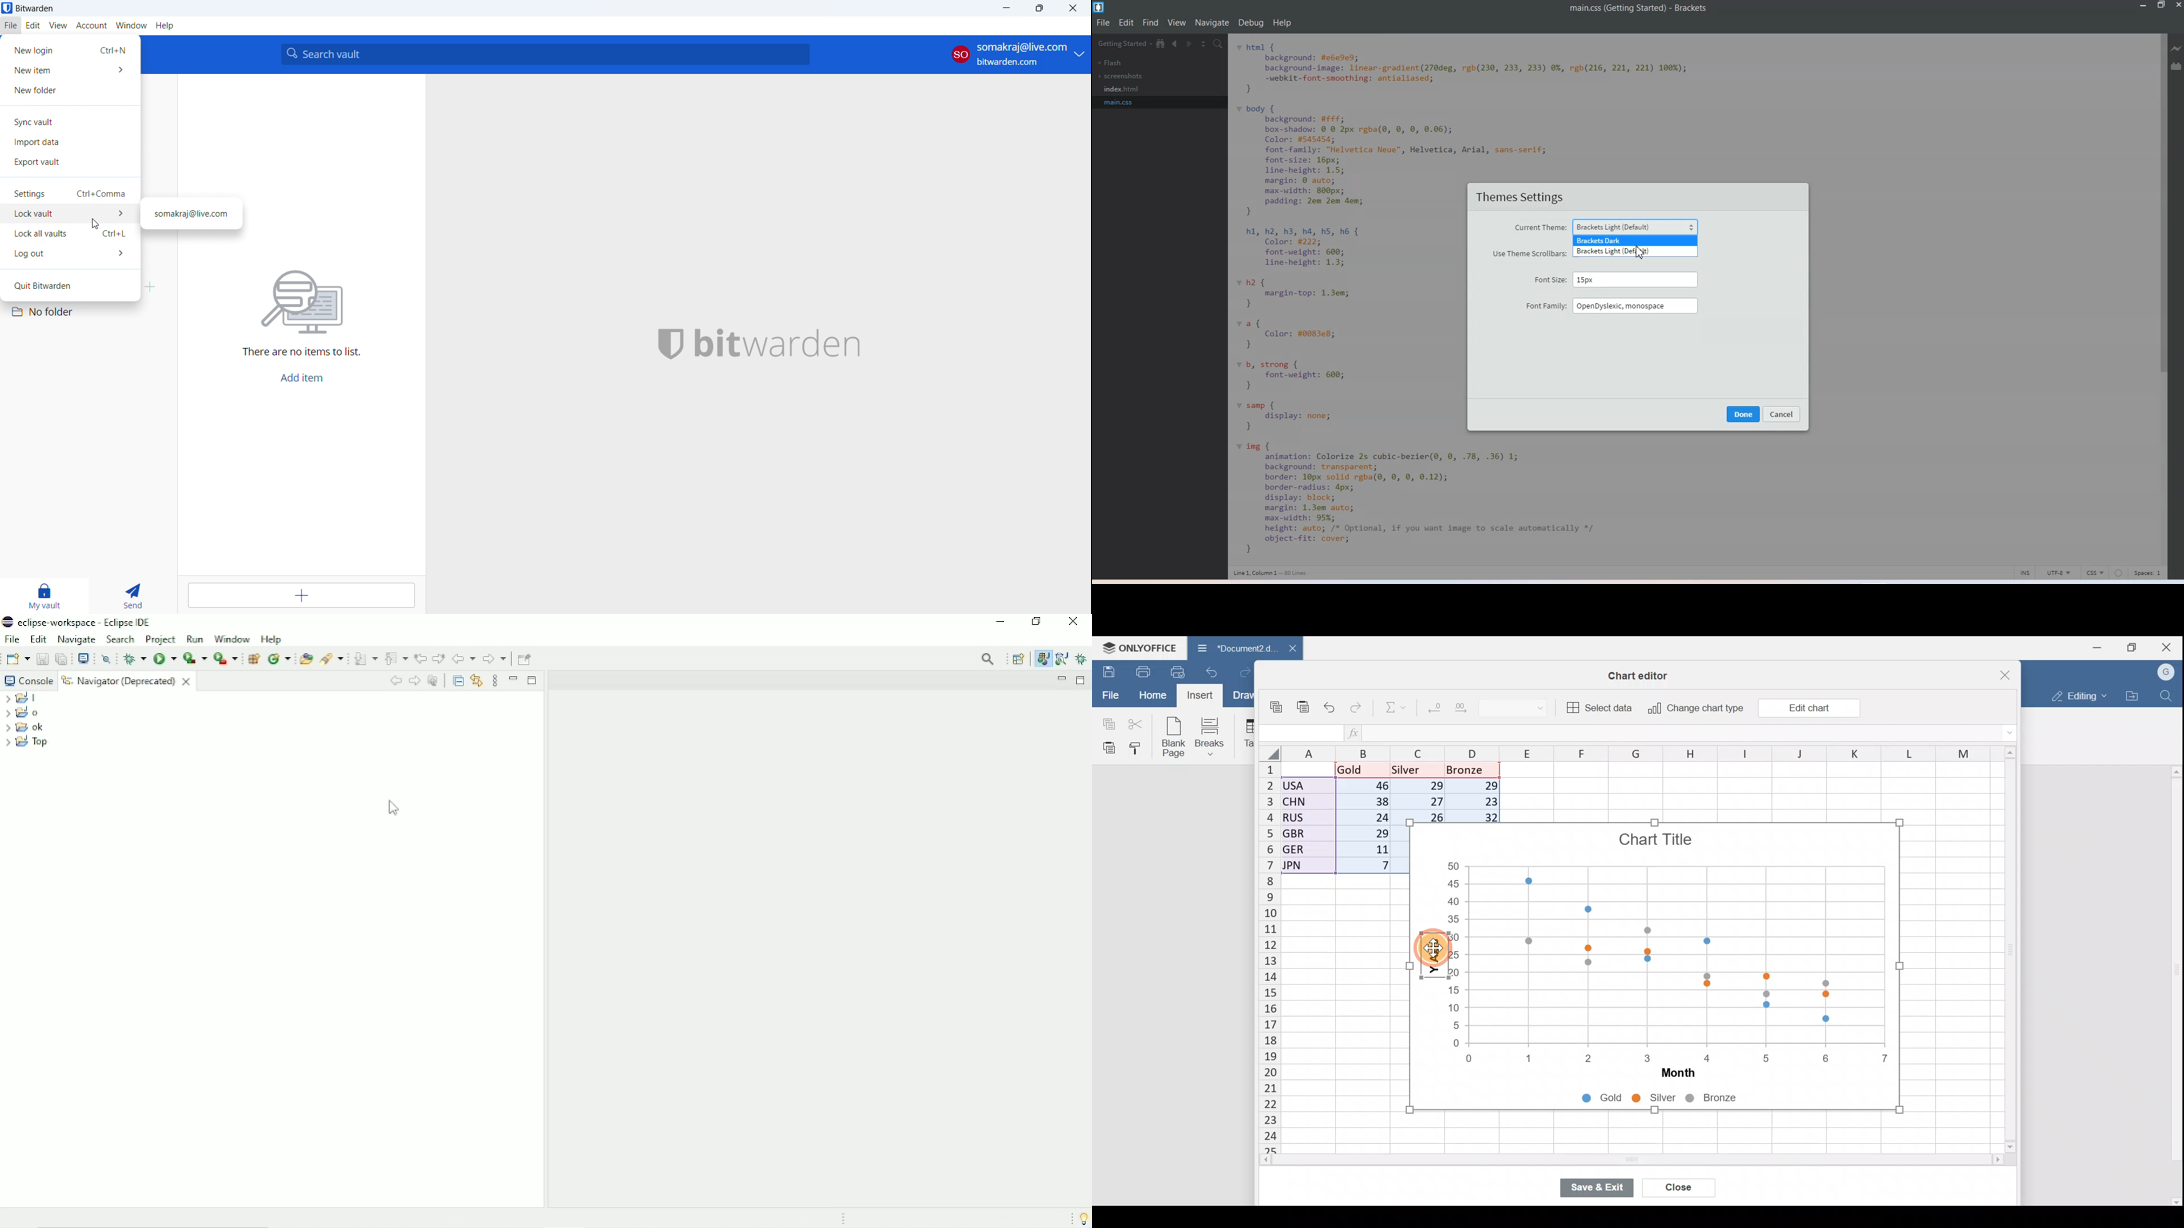 The image size is (2184, 1232). What do you see at coordinates (70, 254) in the screenshot?
I see `log out` at bounding box center [70, 254].